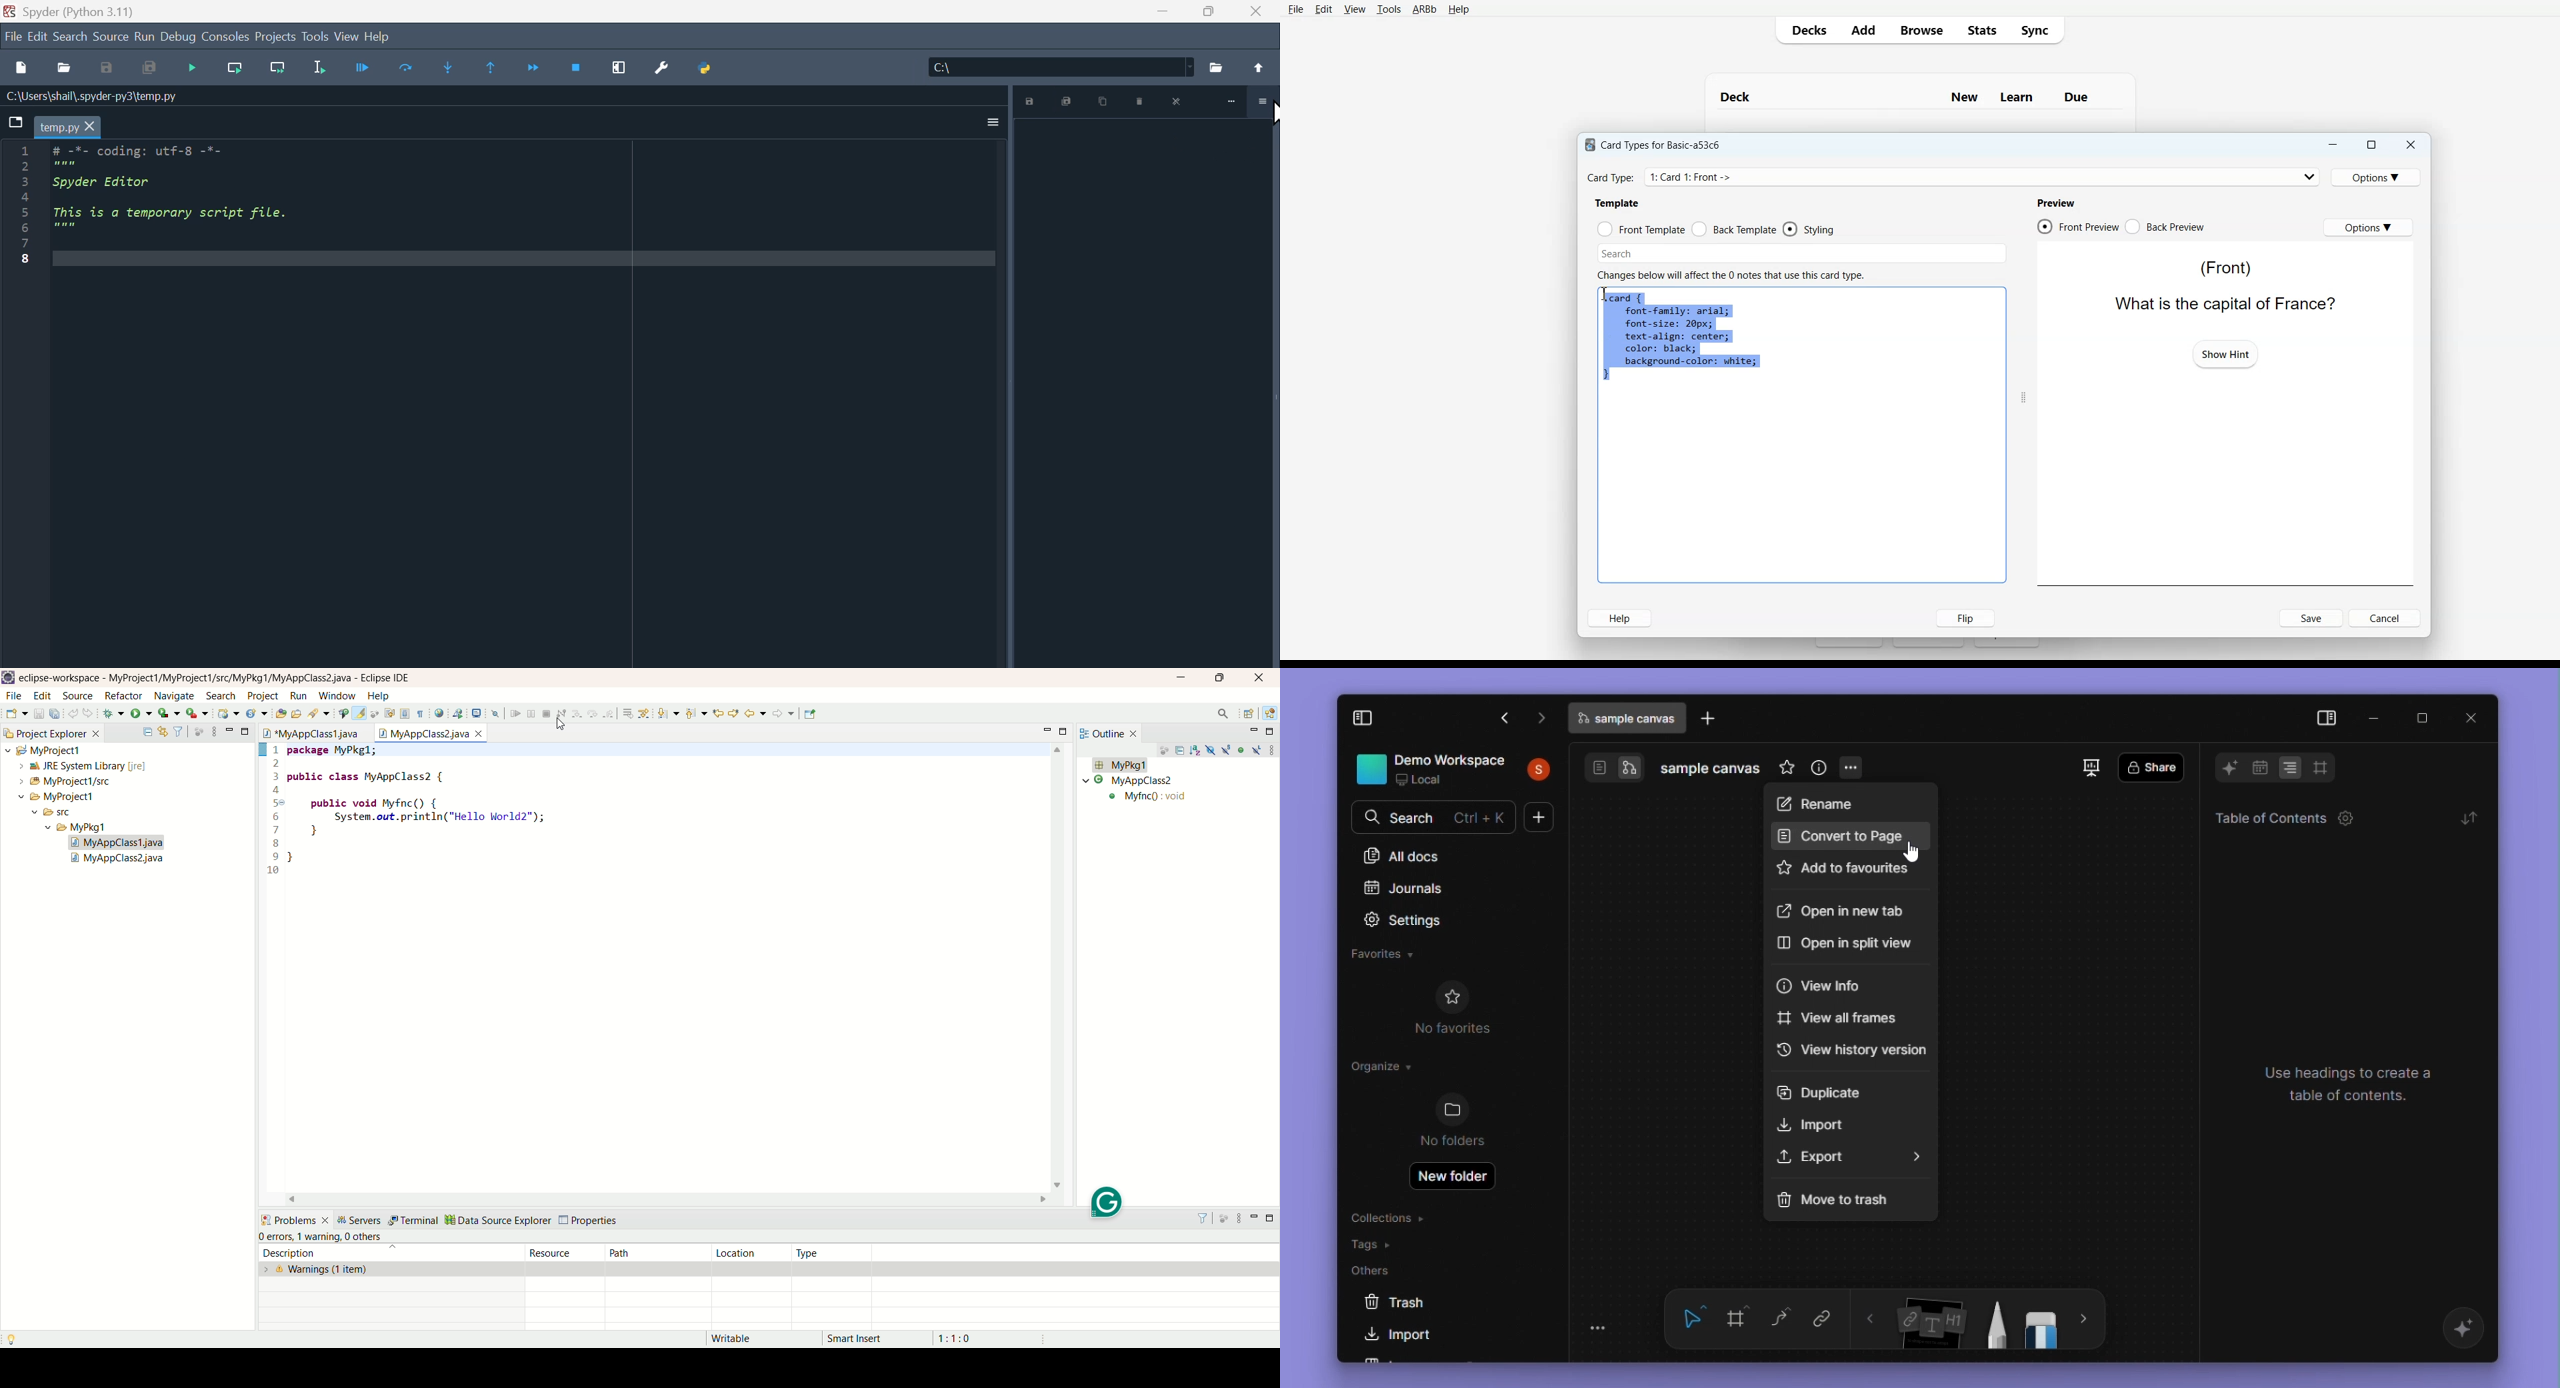  Describe the element at coordinates (1734, 229) in the screenshot. I see `Back Template` at that location.